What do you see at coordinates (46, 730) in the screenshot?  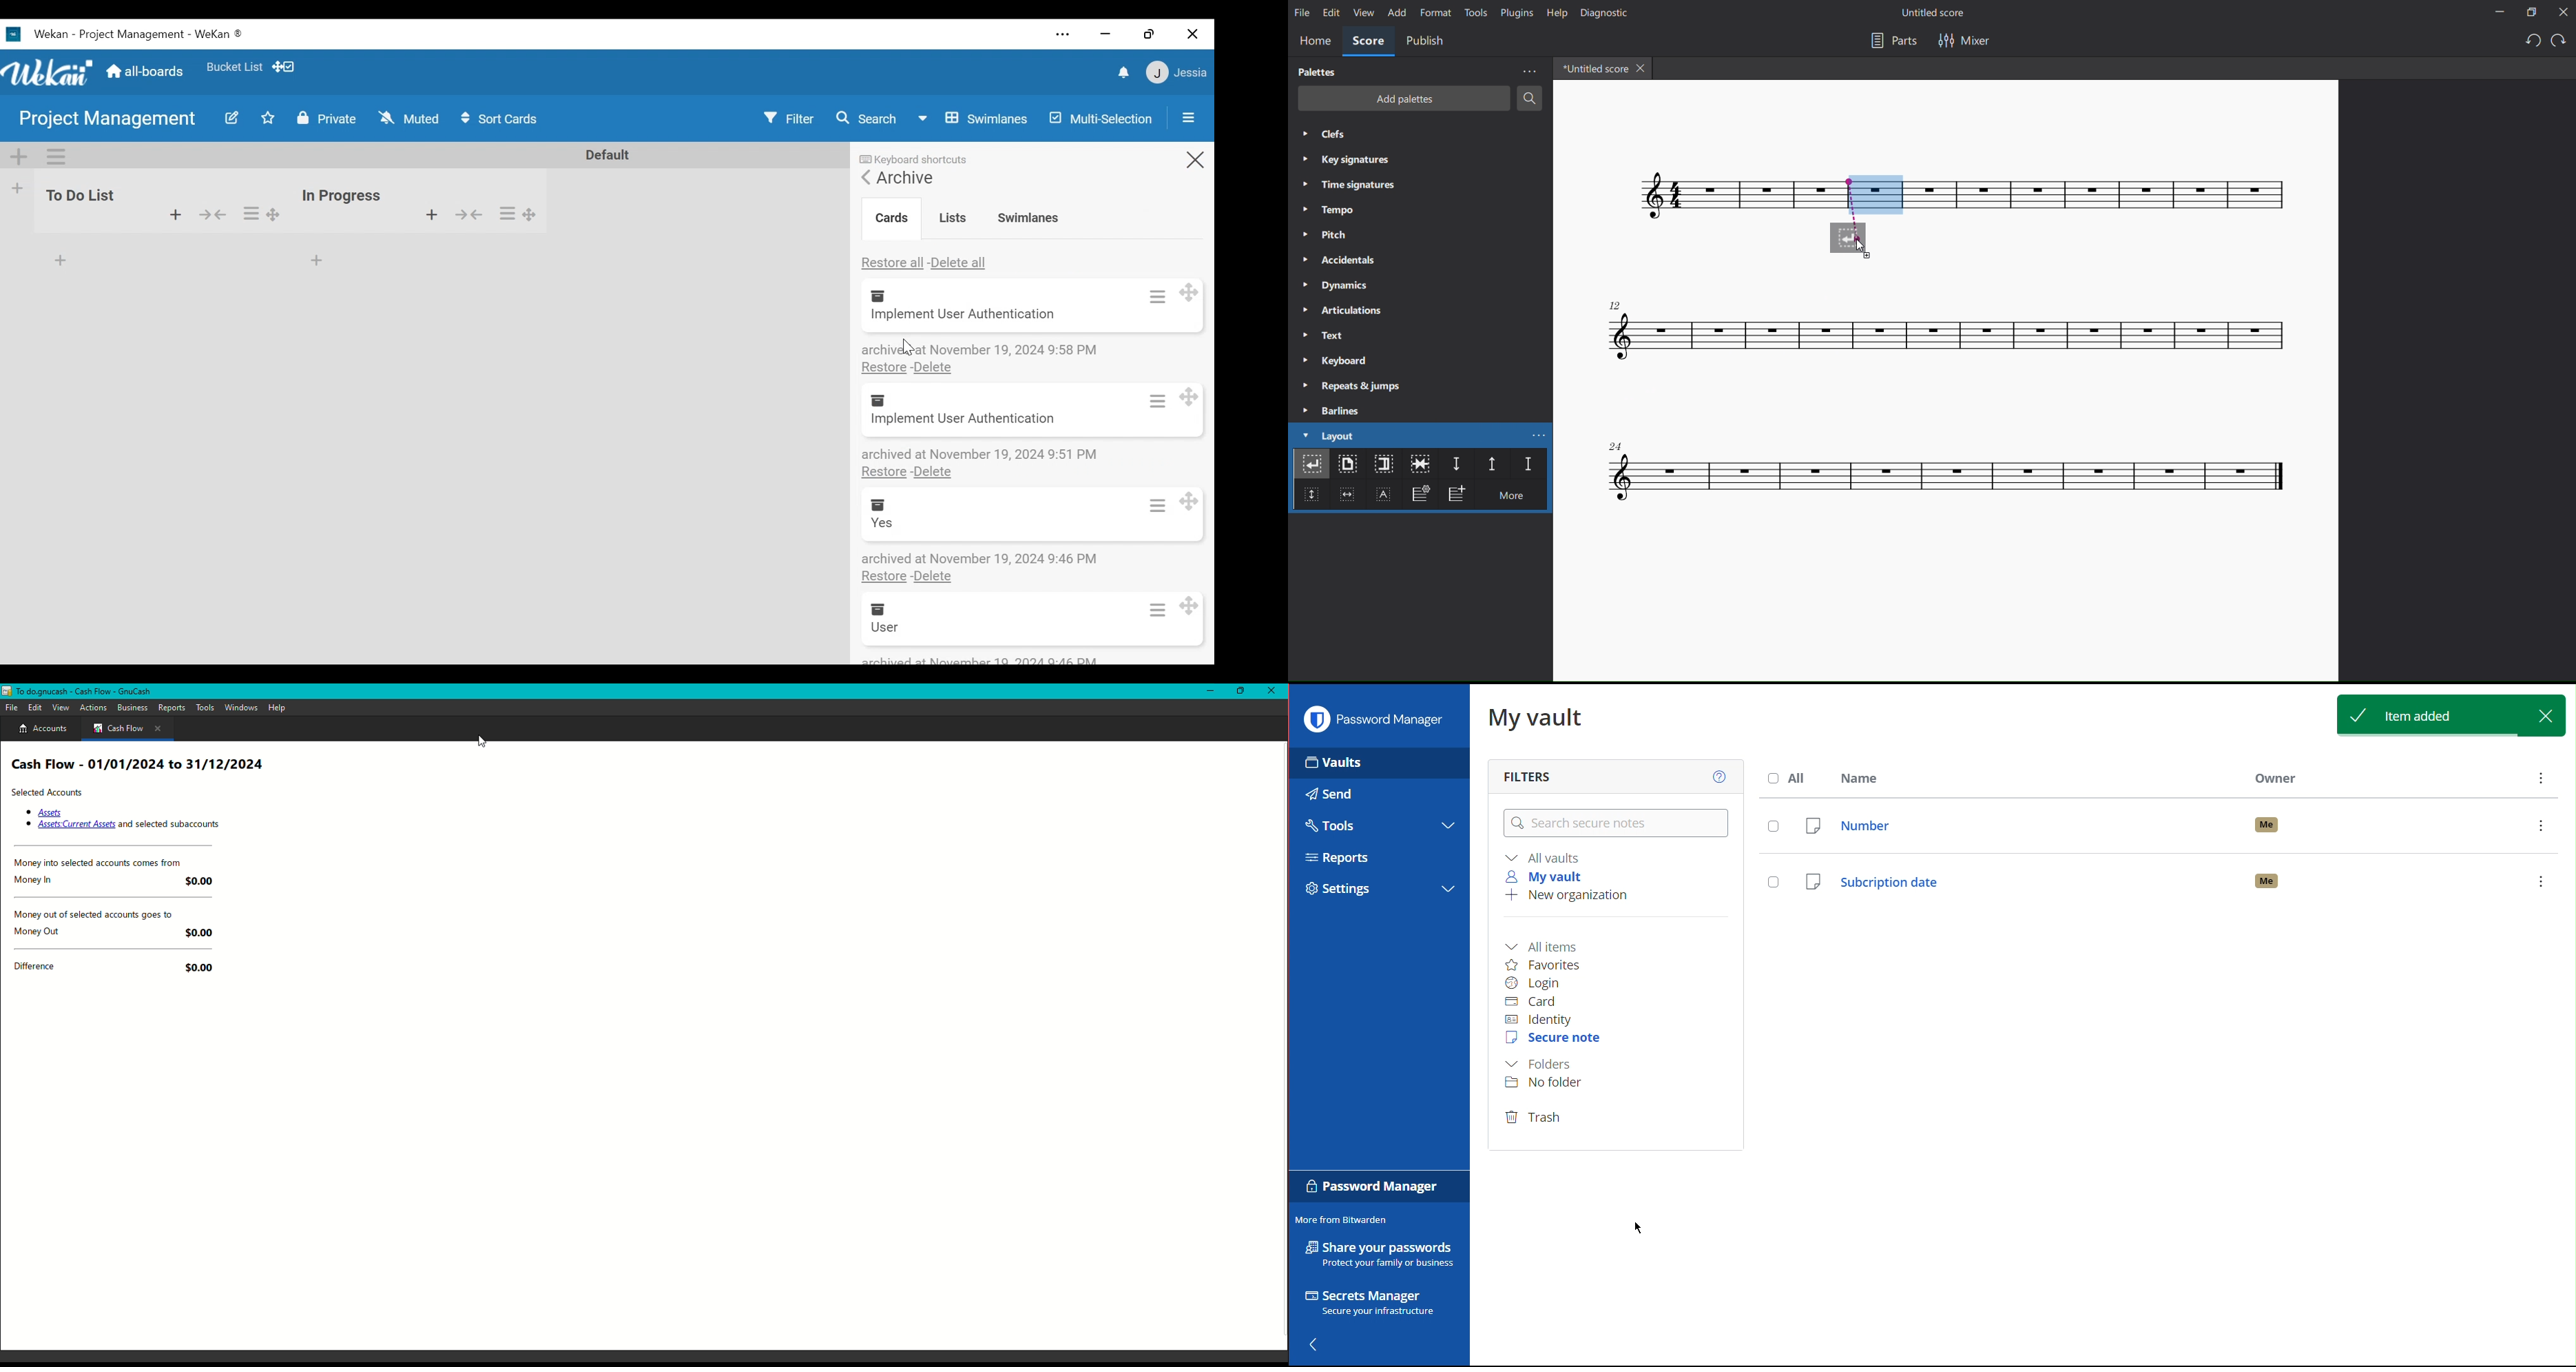 I see `Account` at bounding box center [46, 730].